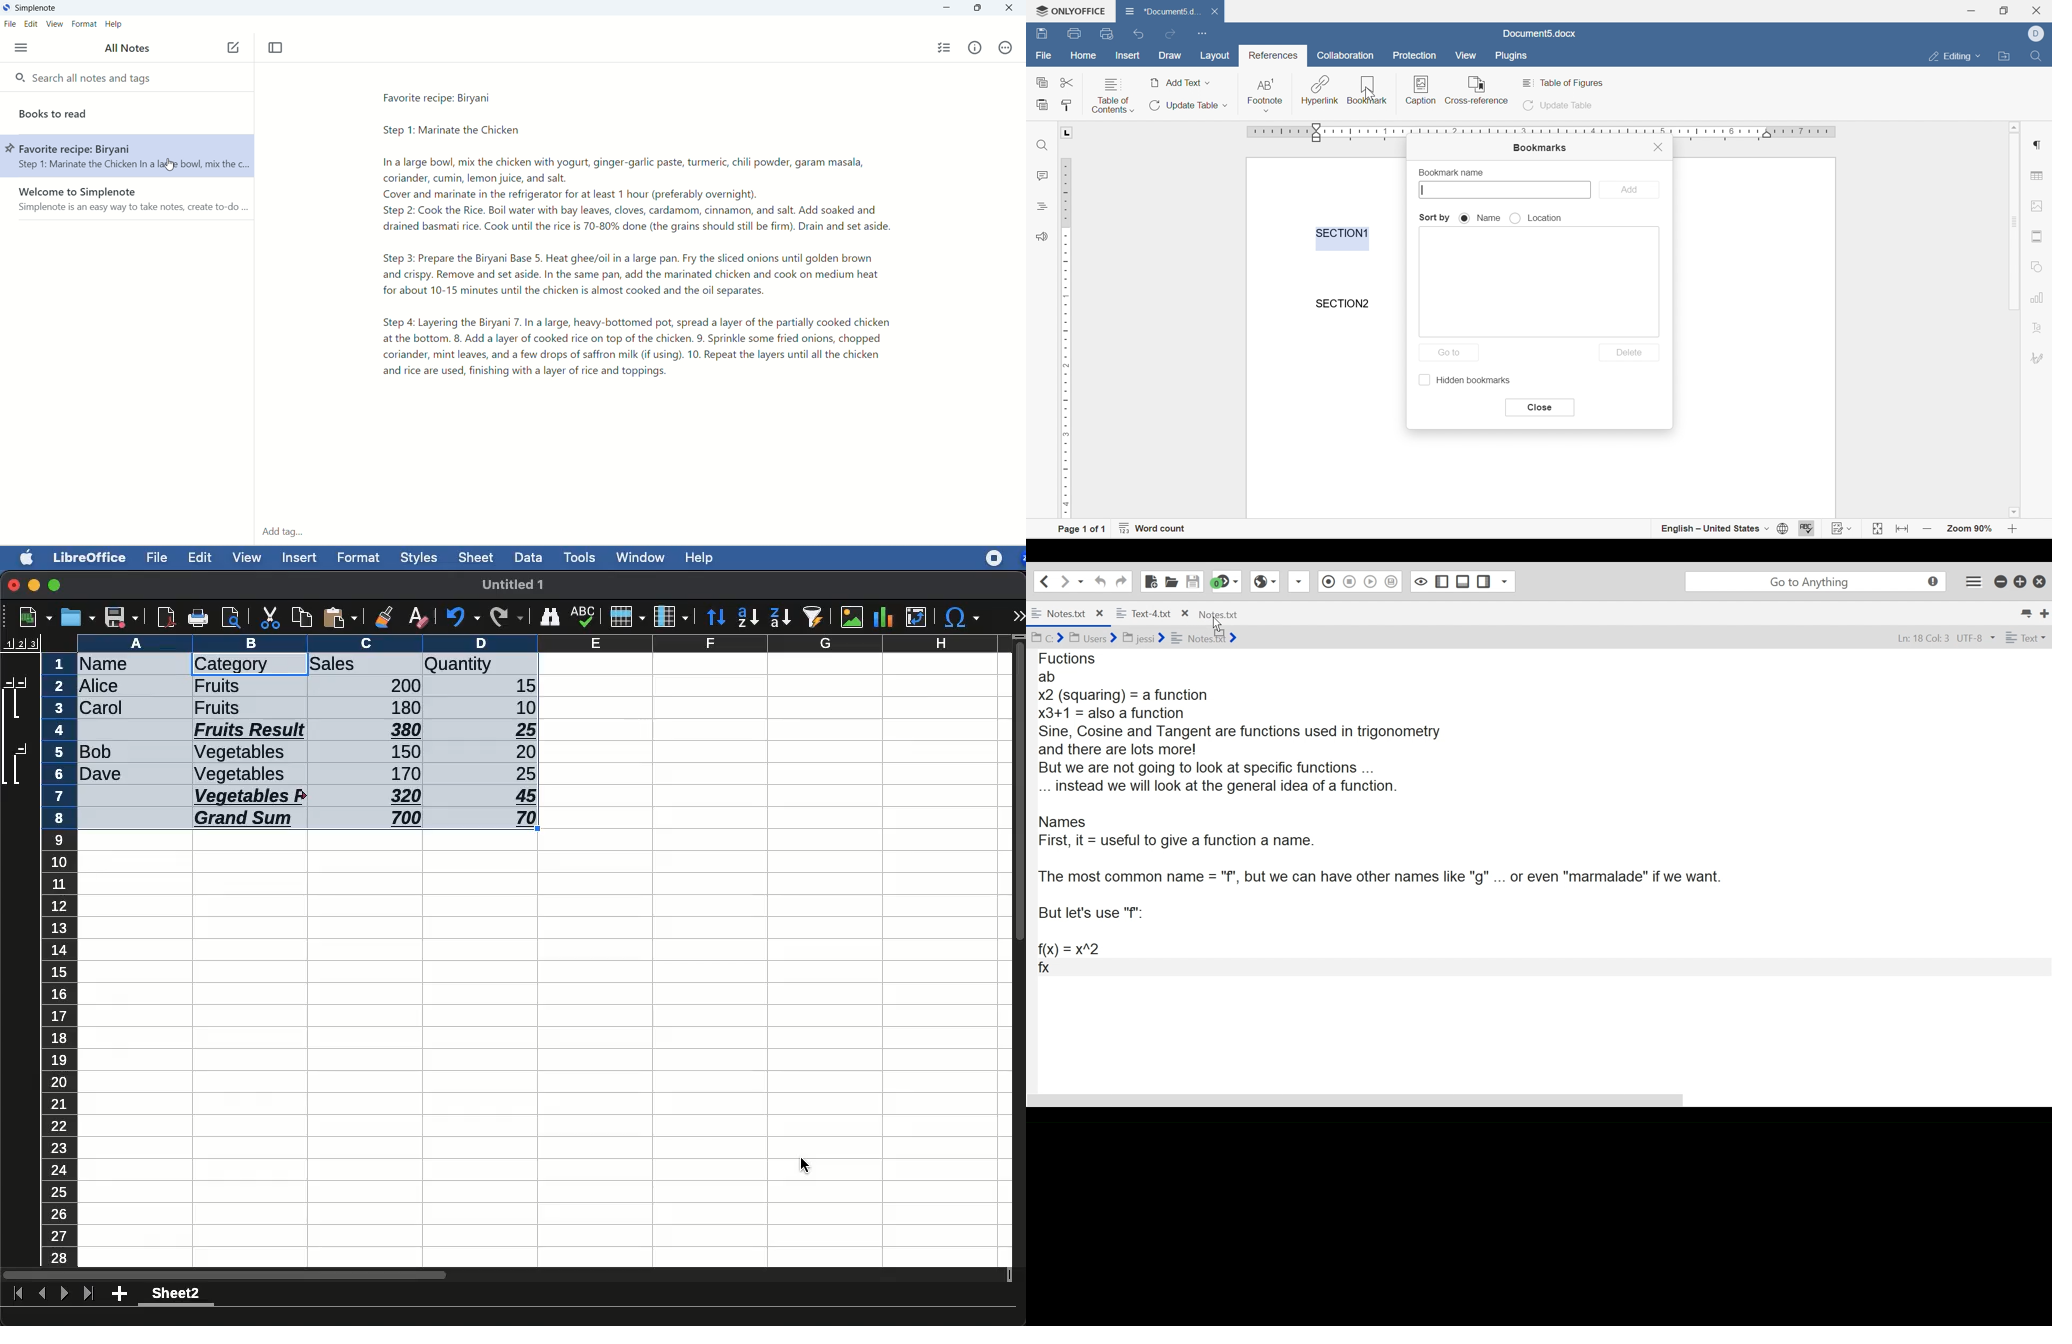 The height and width of the screenshot is (1344, 2072). What do you see at coordinates (1450, 172) in the screenshot?
I see `bookmark name` at bounding box center [1450, 172].